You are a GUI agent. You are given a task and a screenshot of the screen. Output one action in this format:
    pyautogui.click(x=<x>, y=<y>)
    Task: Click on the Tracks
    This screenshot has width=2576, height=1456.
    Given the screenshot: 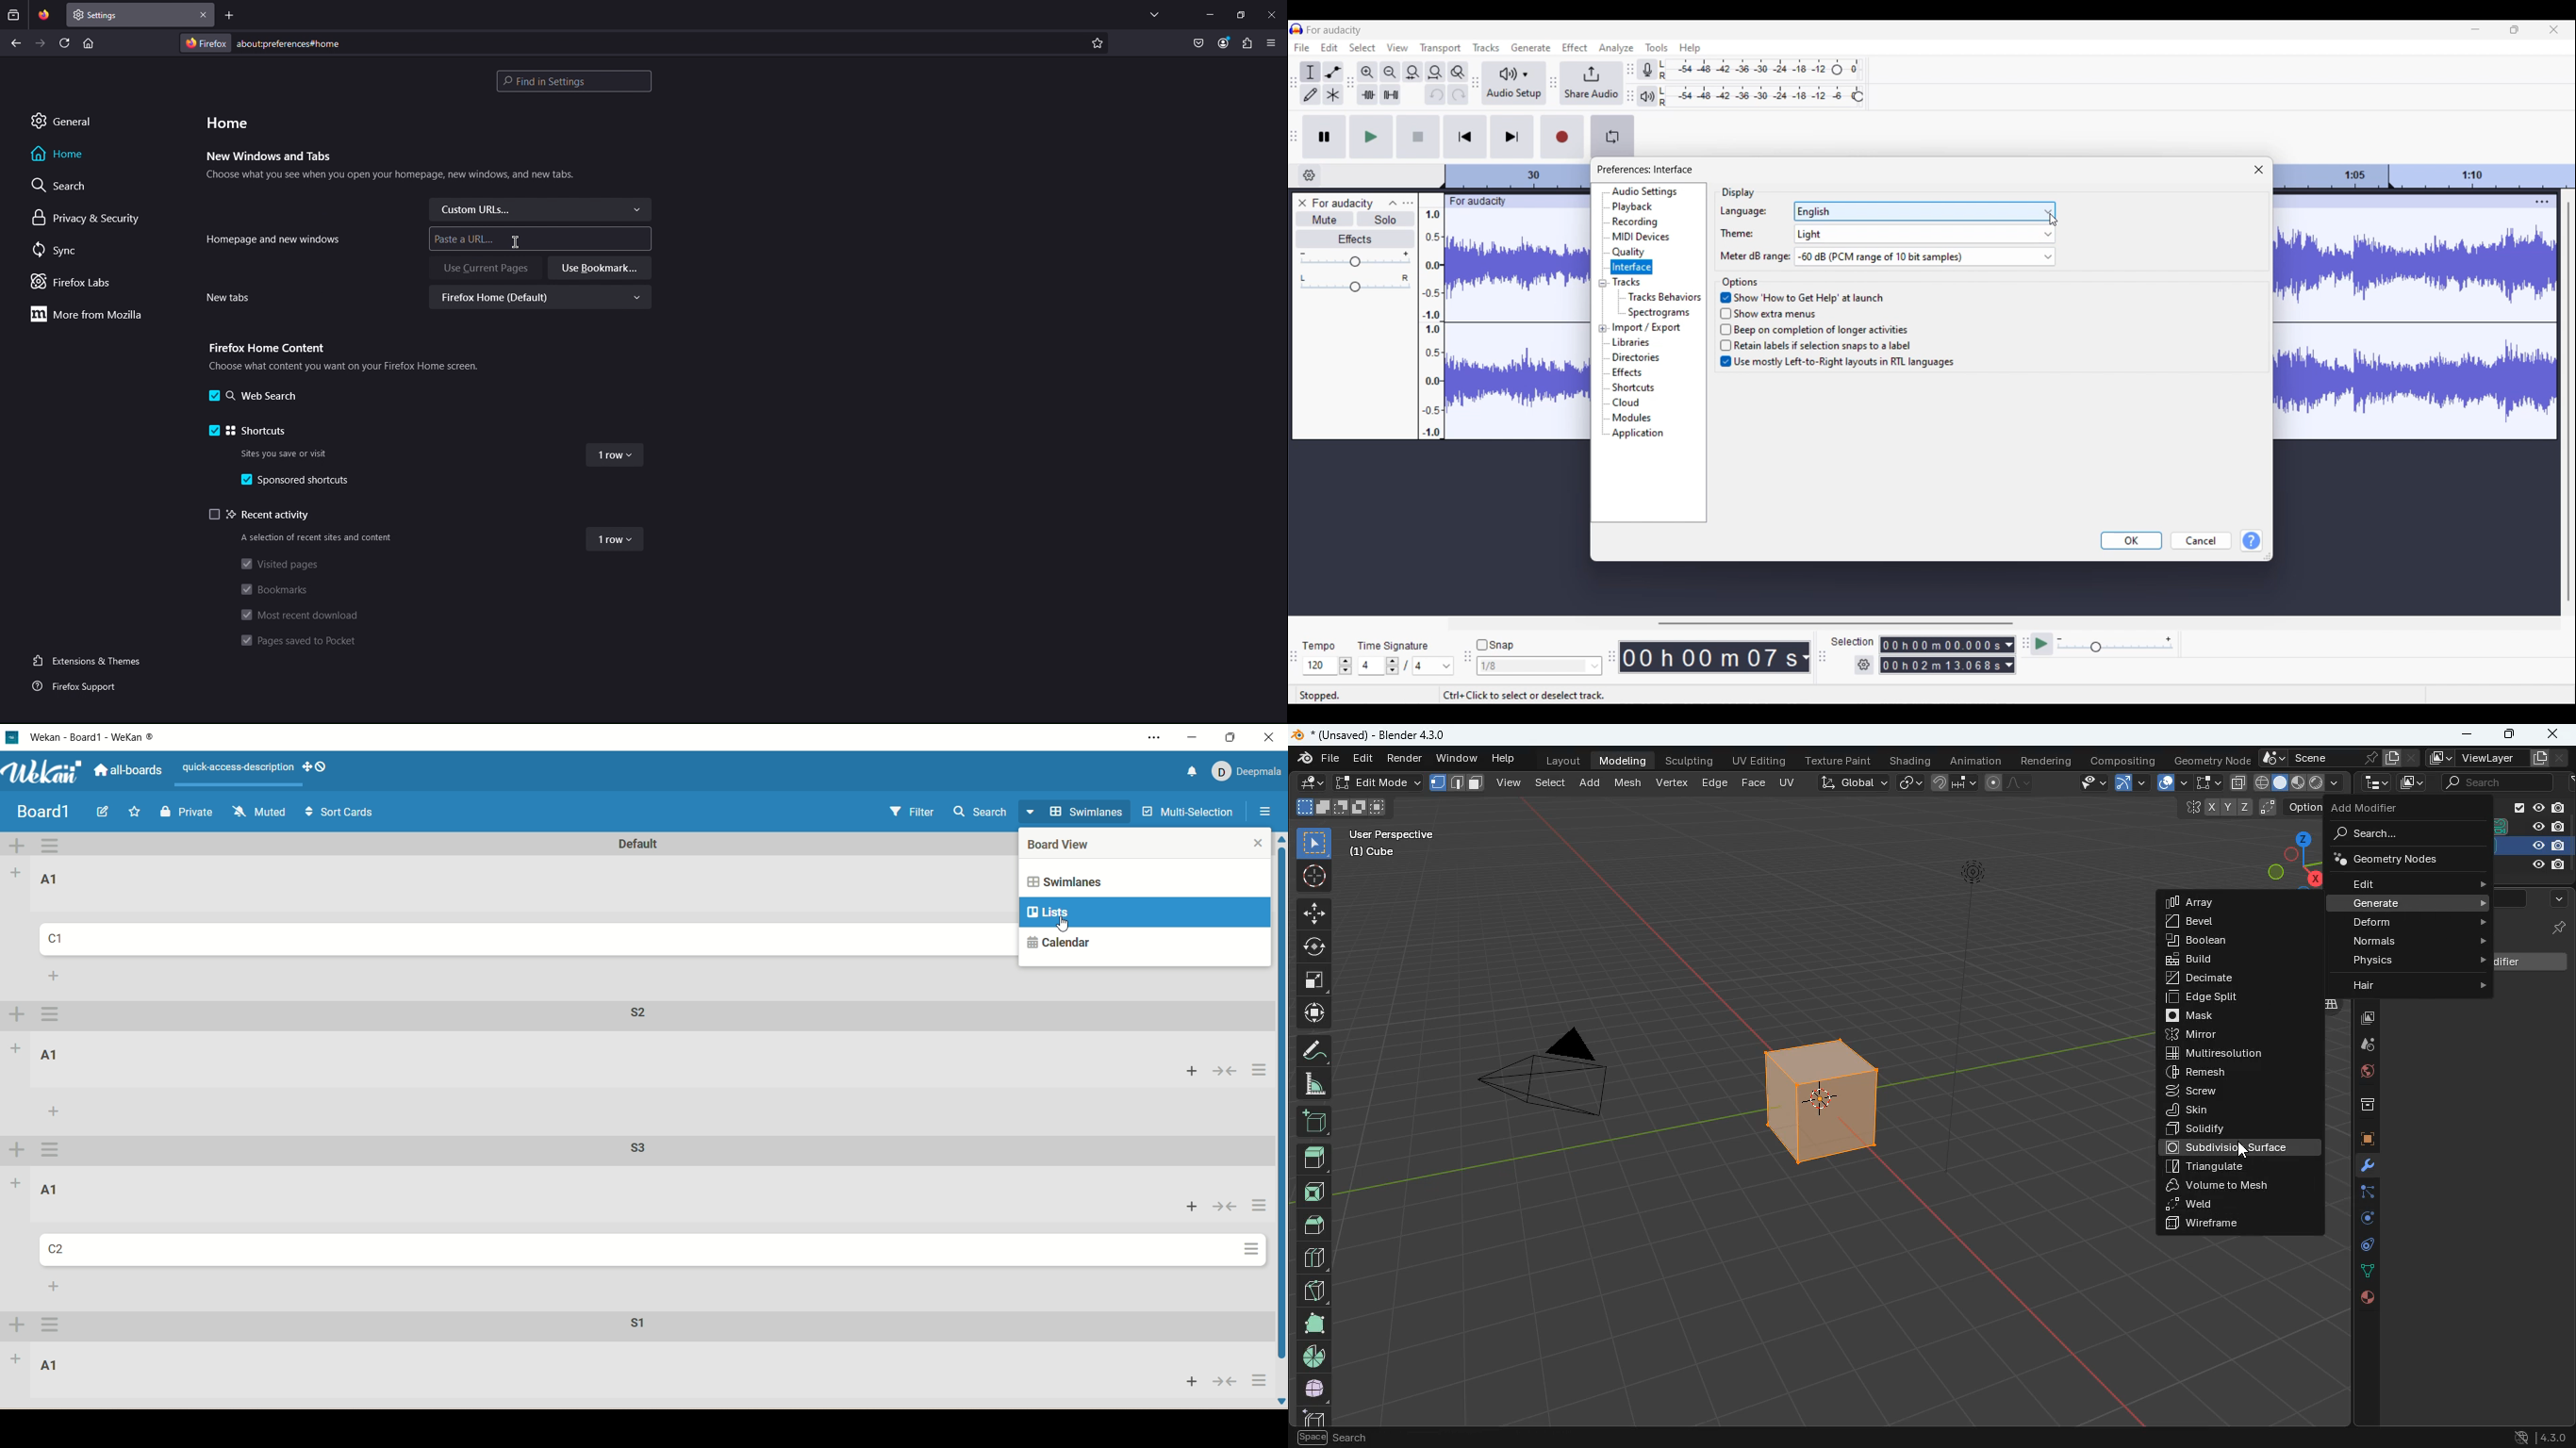 What is the action you would take?
    pyautogui.click(x=1626, y=282)
    